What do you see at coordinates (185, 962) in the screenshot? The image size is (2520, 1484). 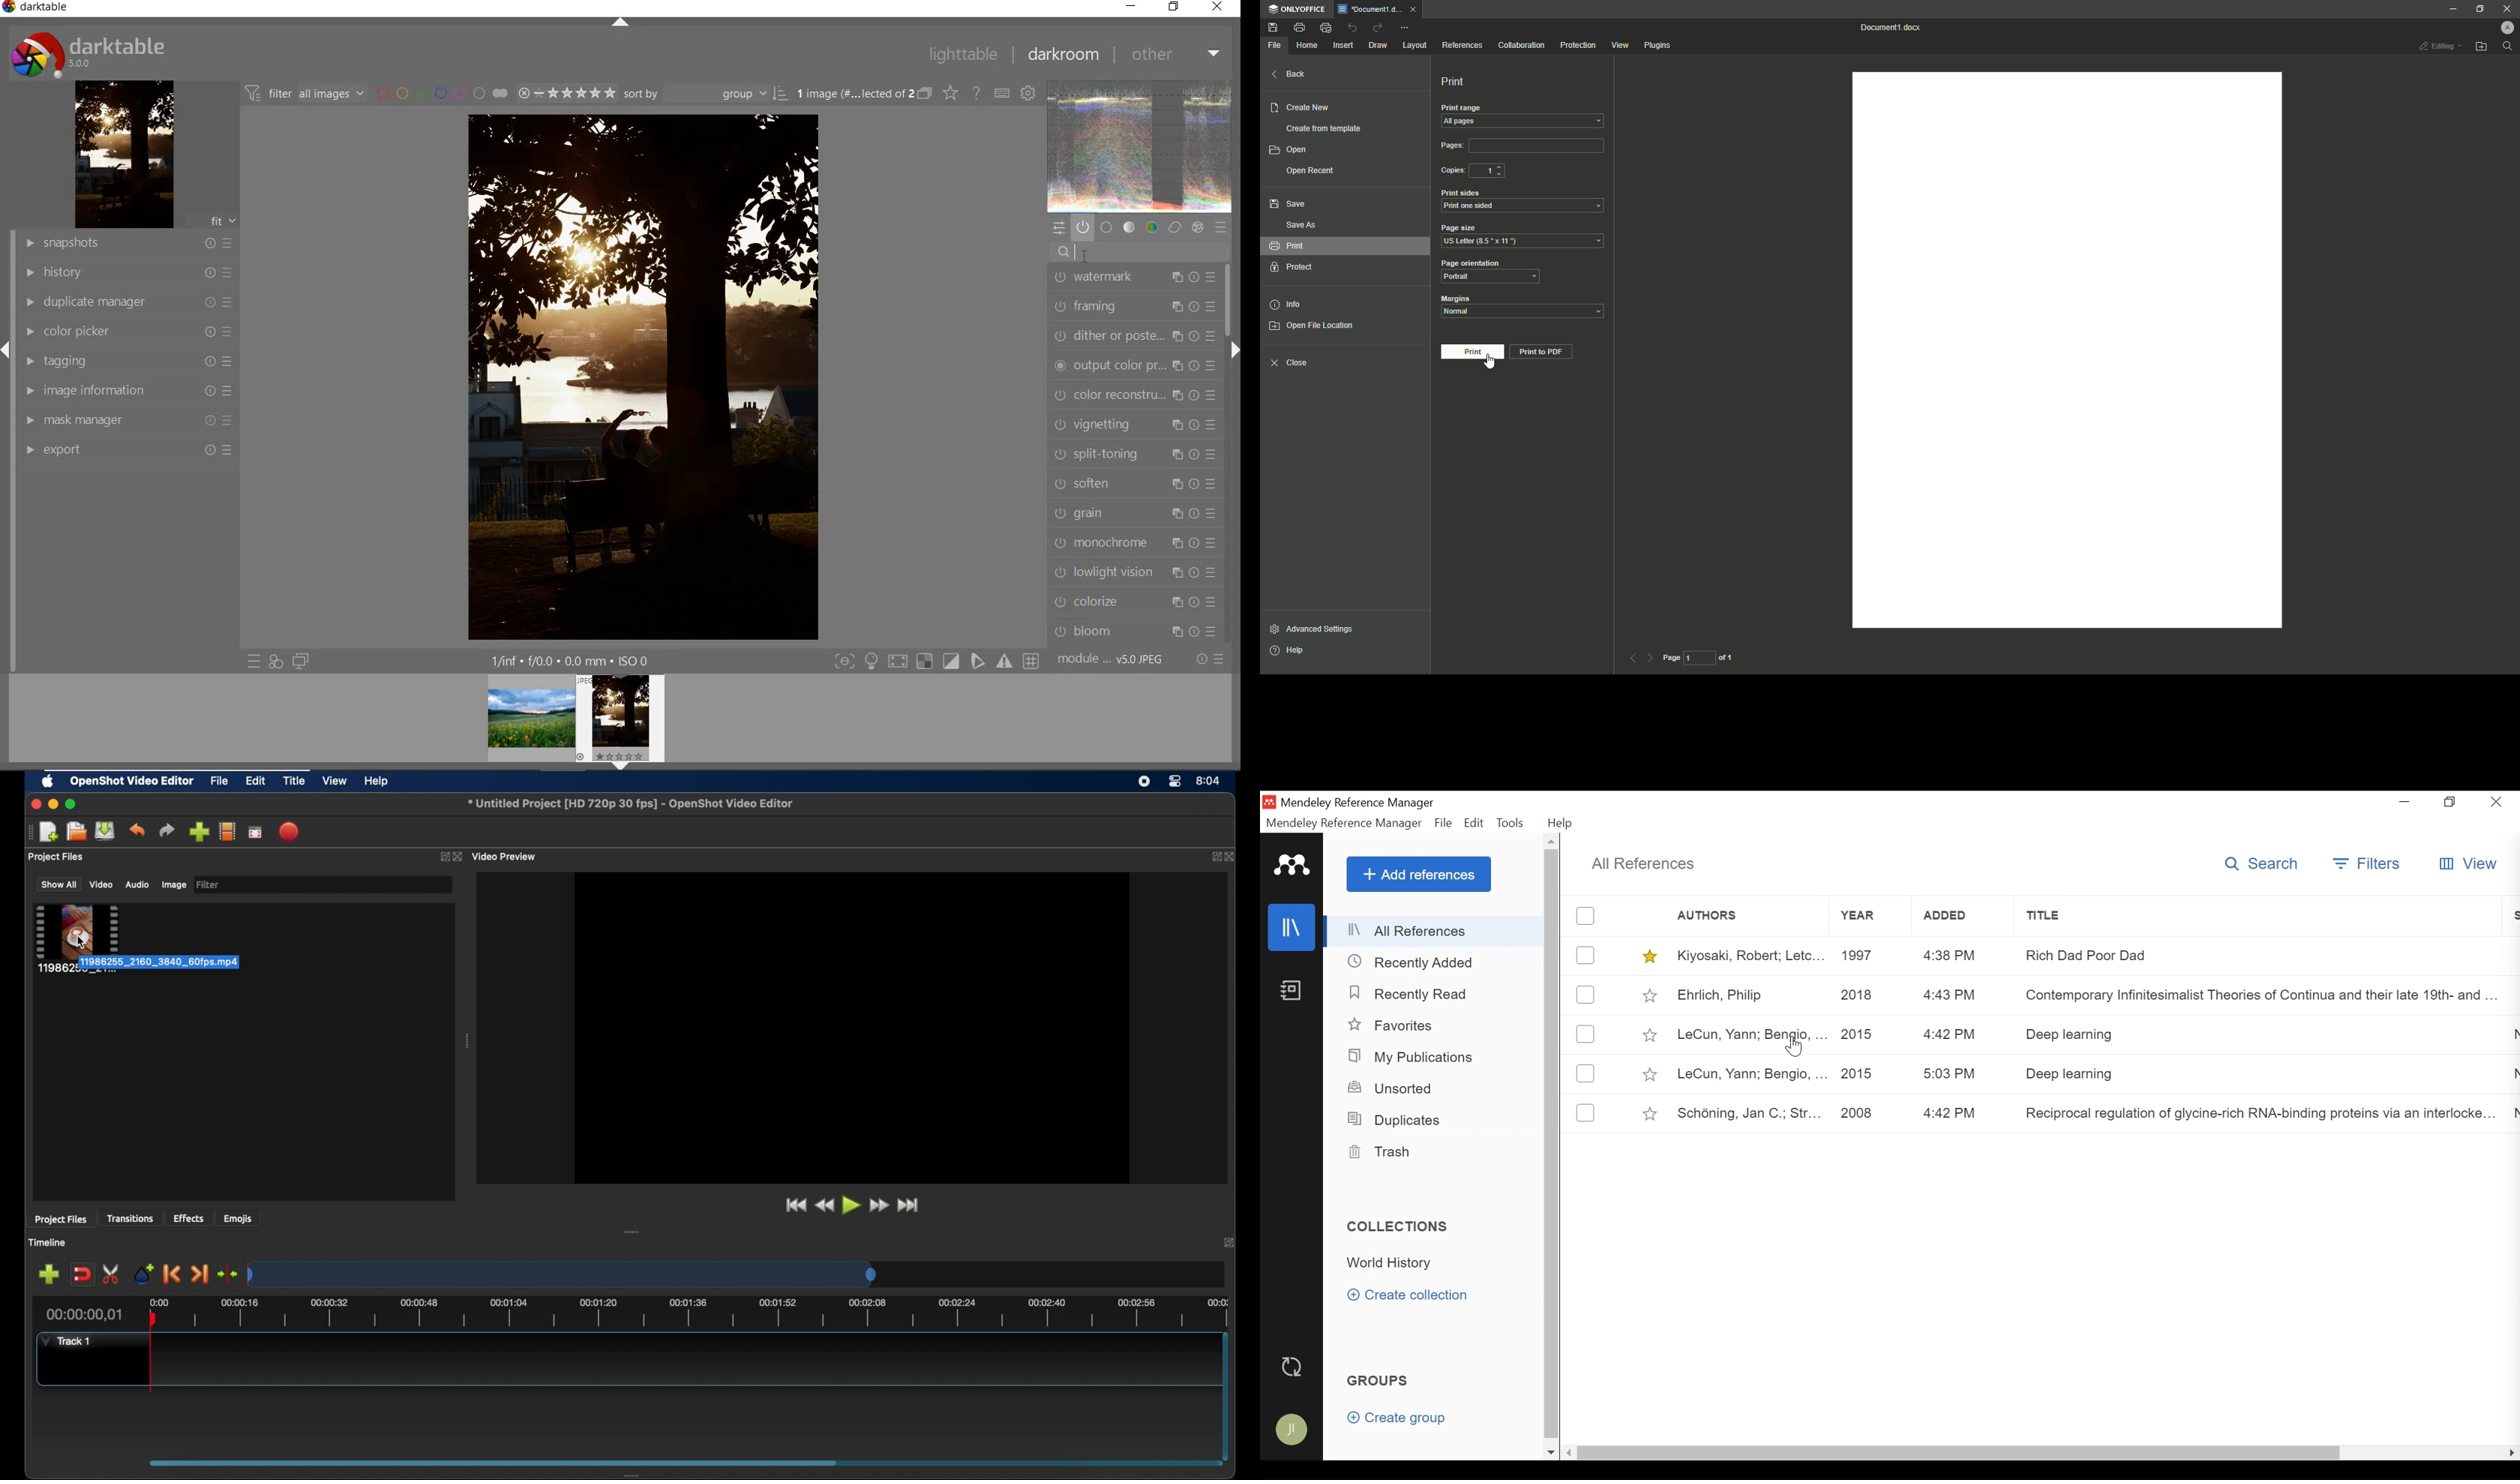 I see `tooltip` at bounding box center [185, 962].